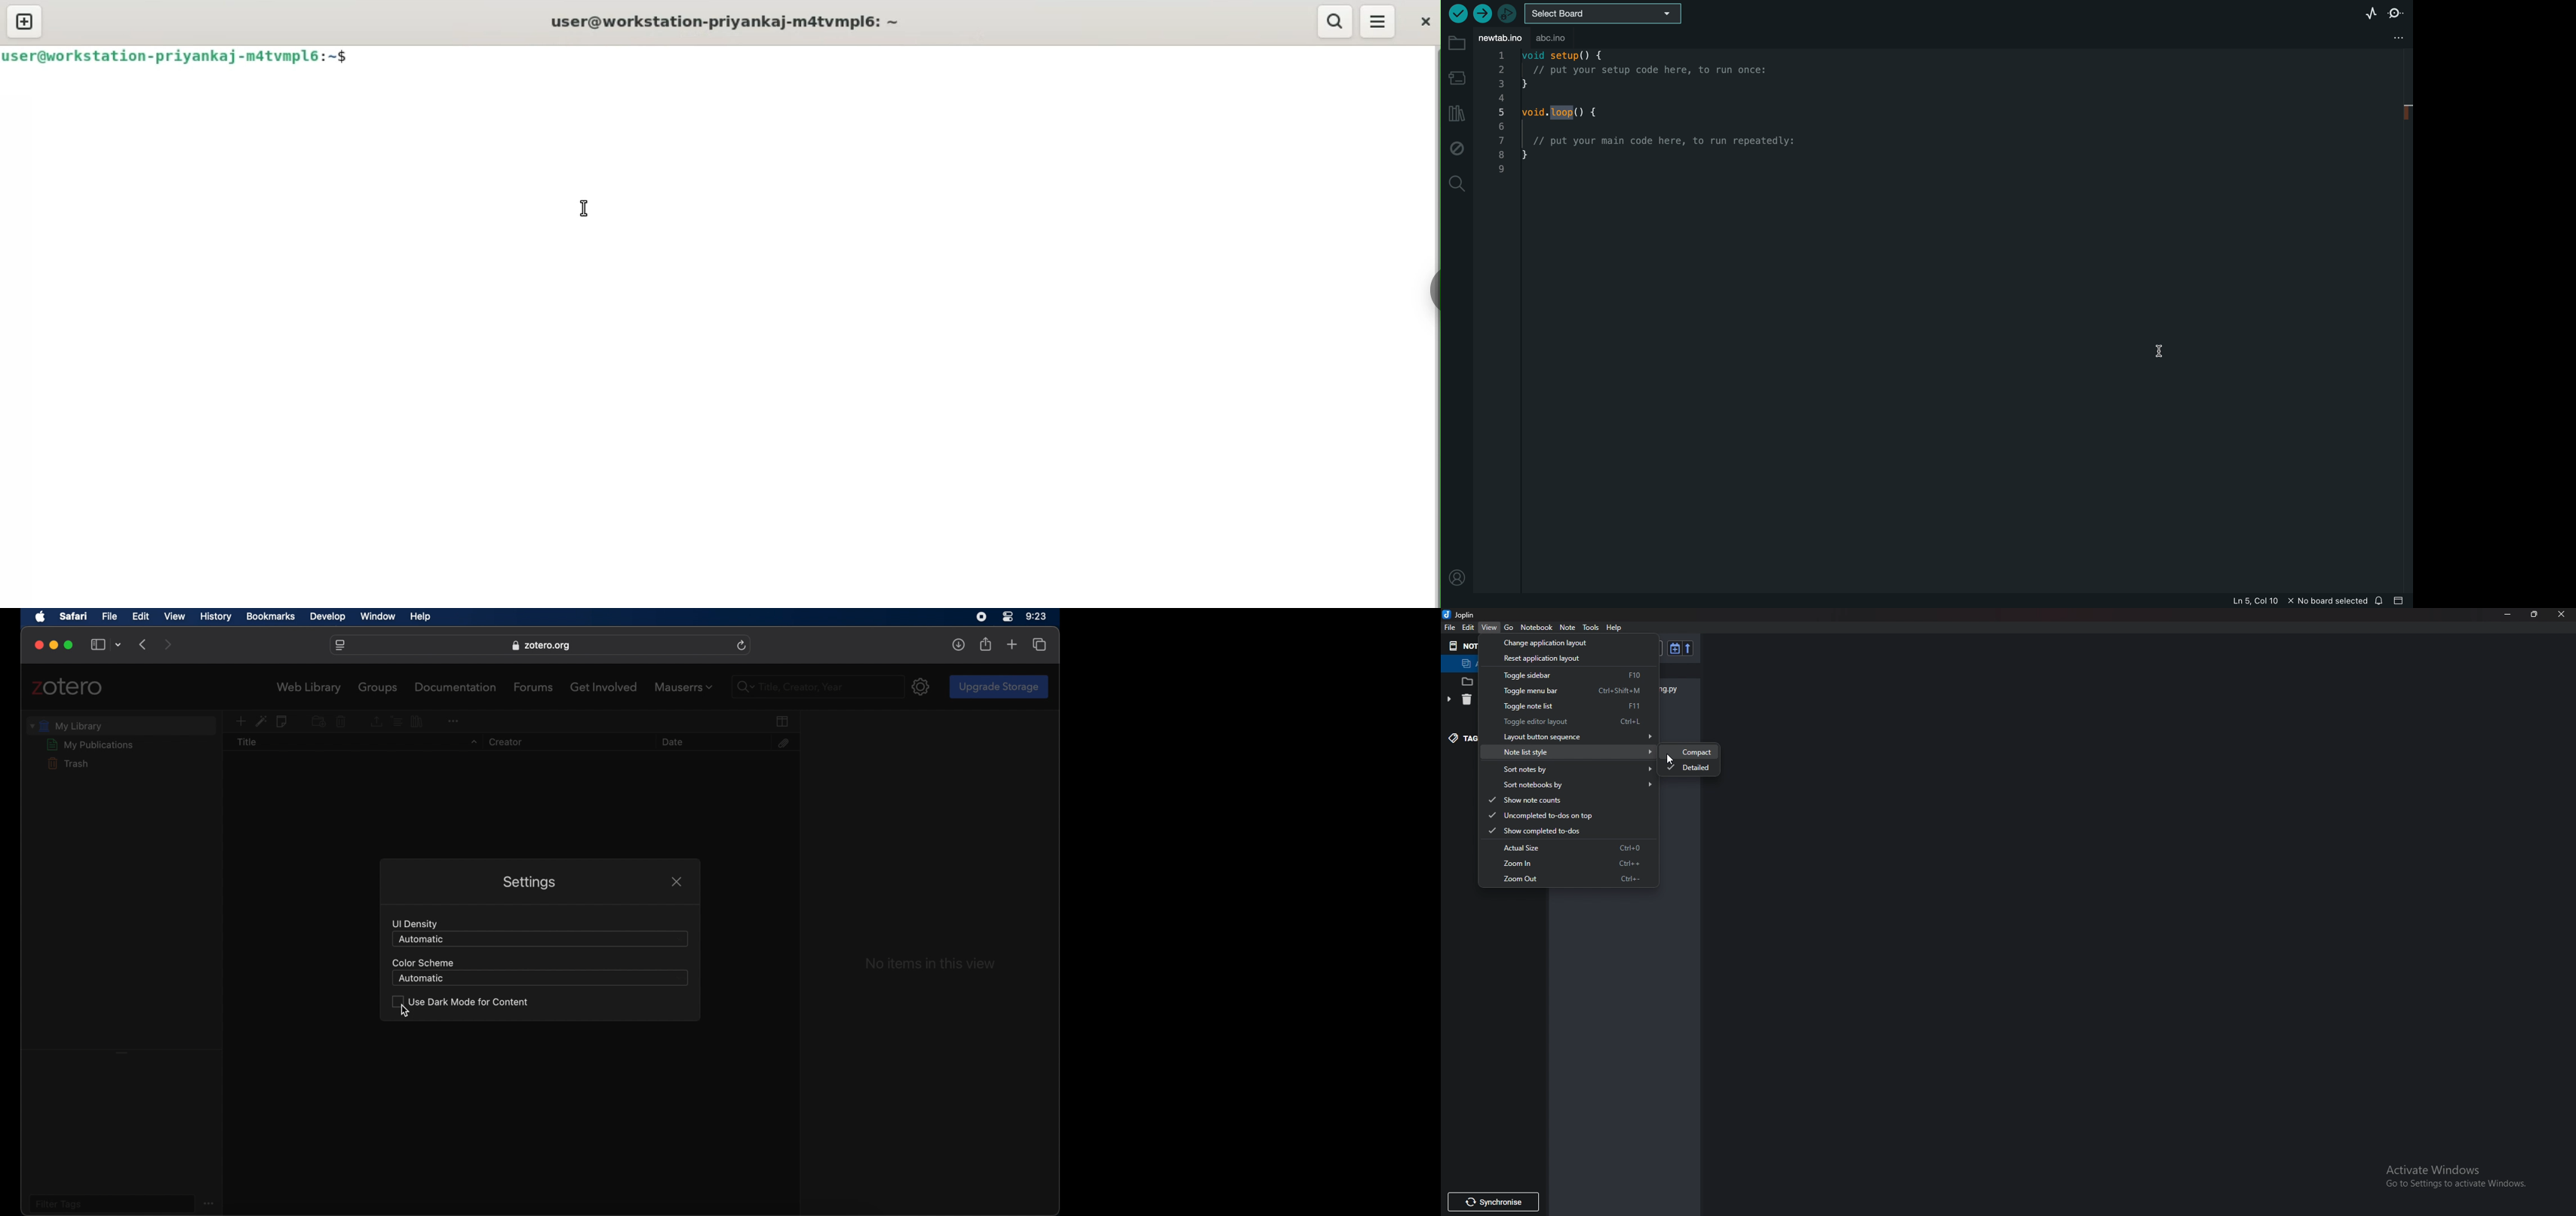 The height and width of the screenshot is (1232, 2576). I want to click on more options, so click(453, 719).